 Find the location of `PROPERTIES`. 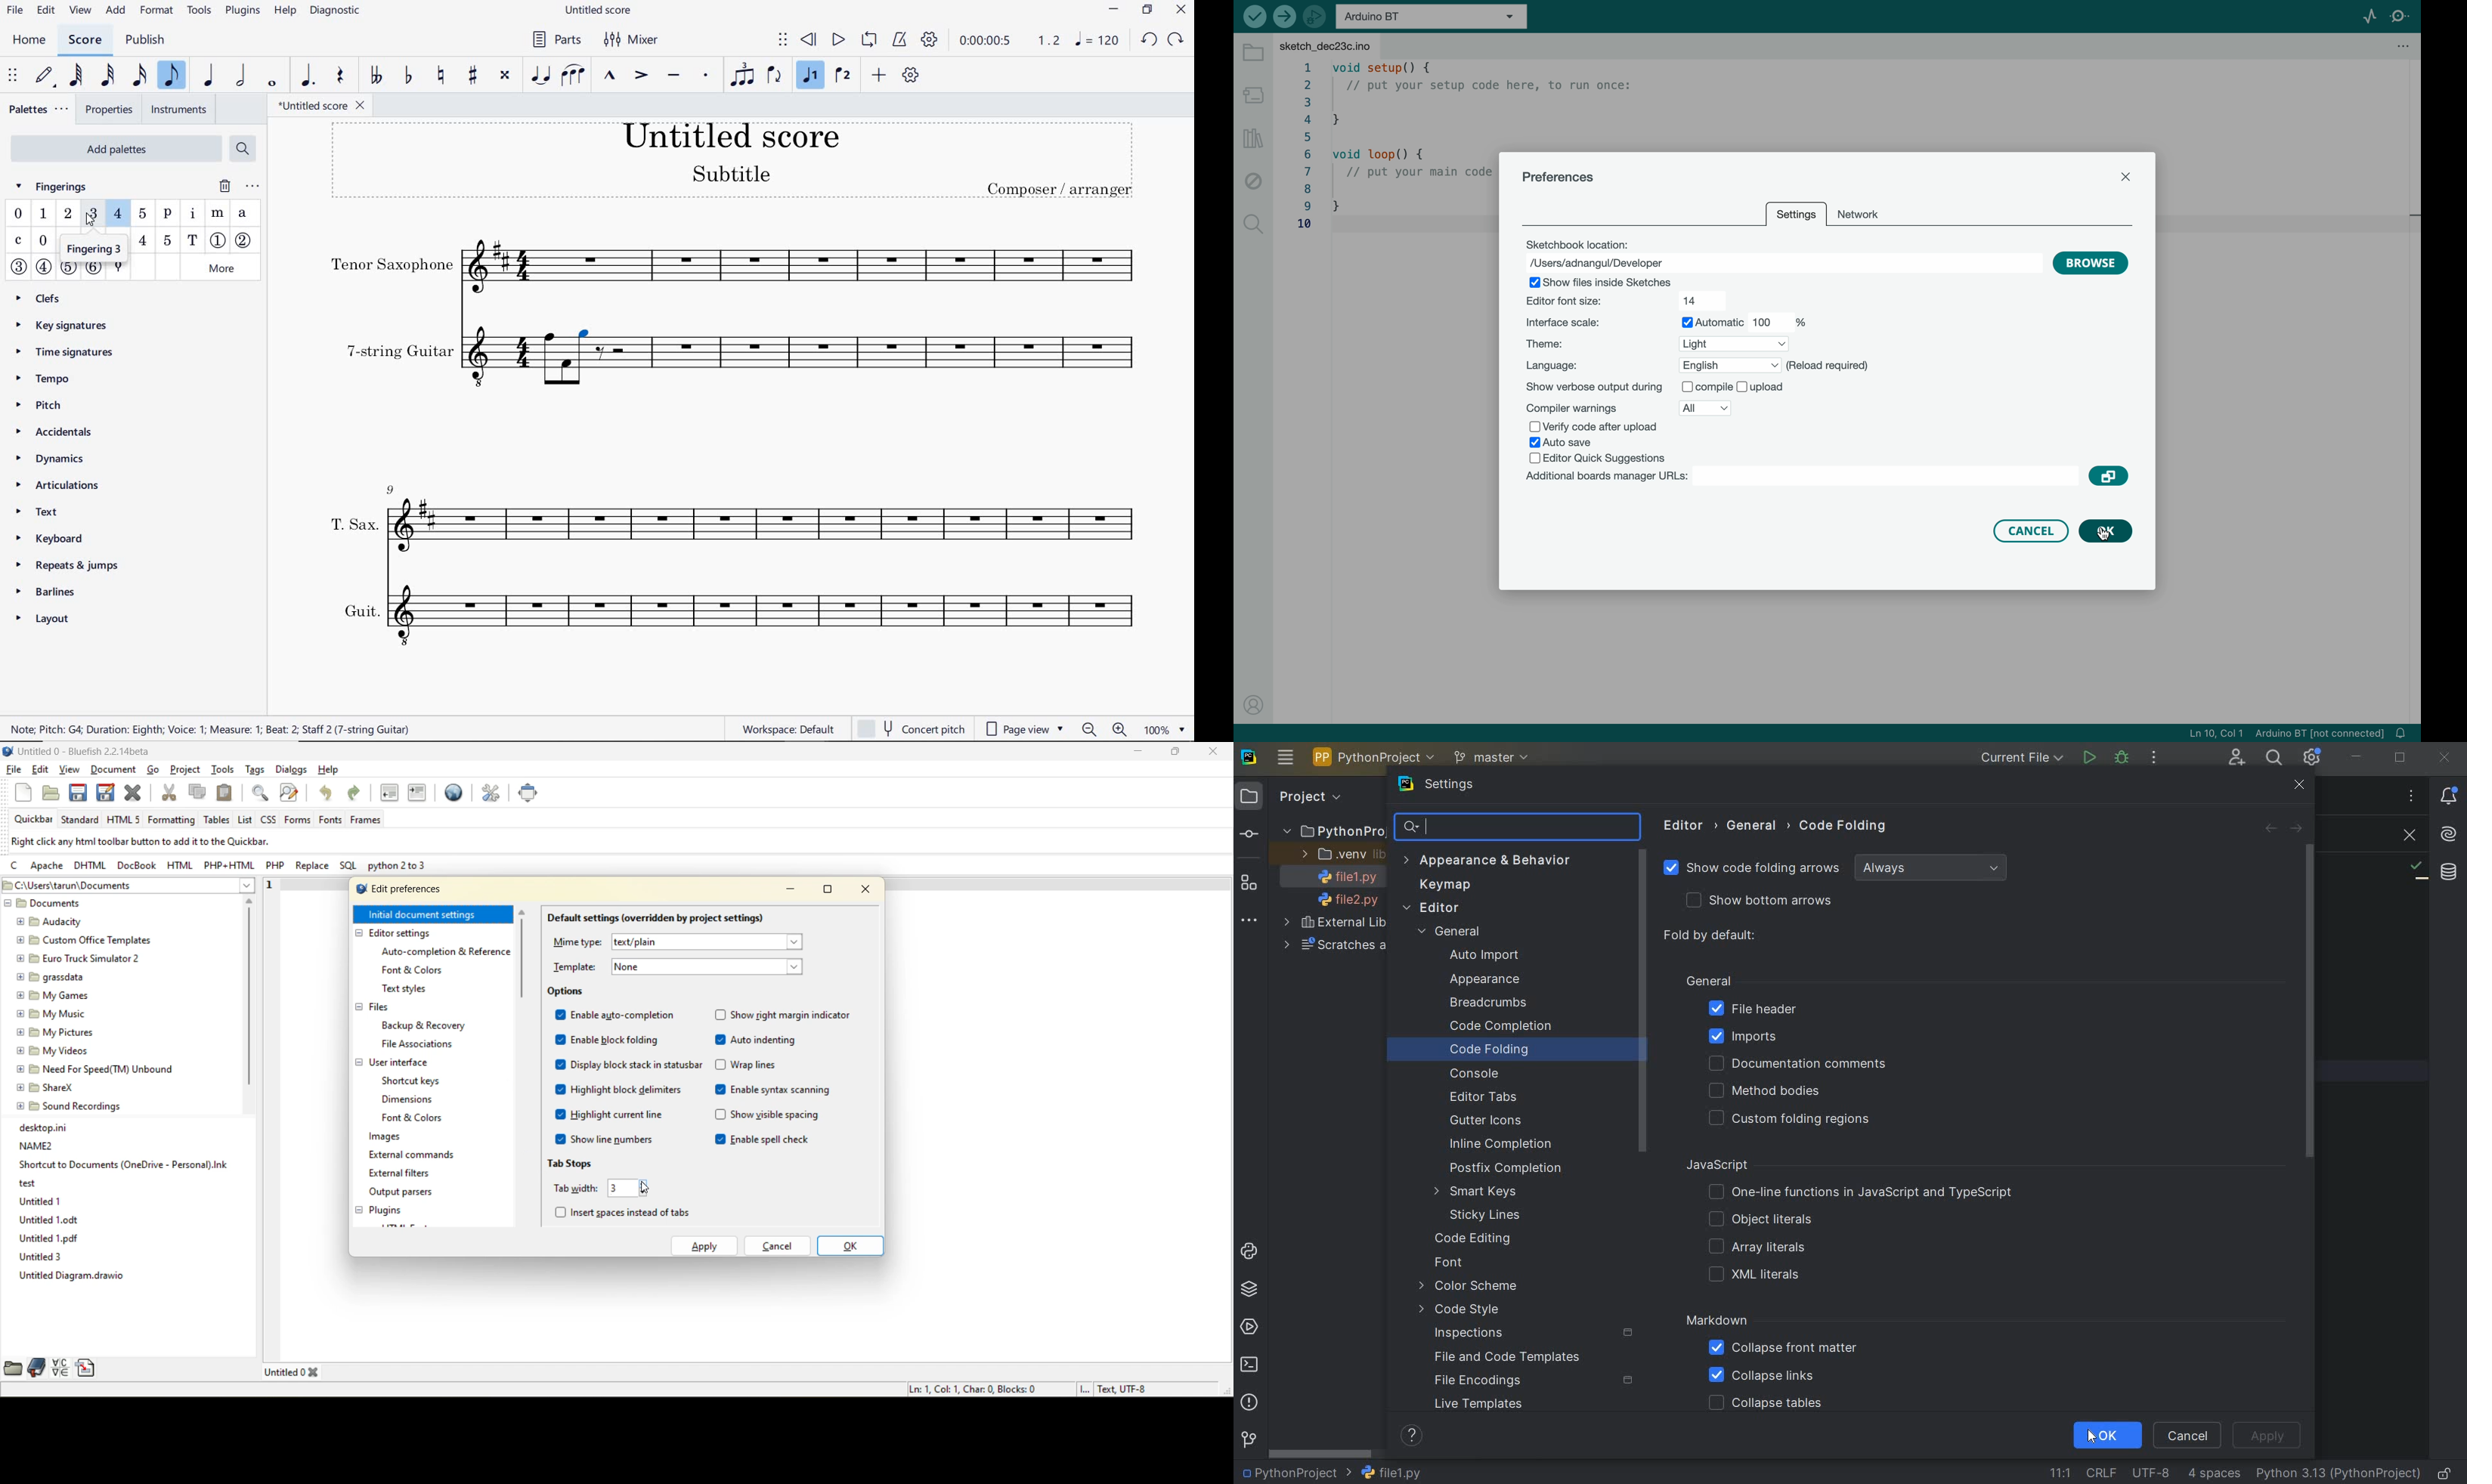

PROPERTIES is located at coordinates (112, 109).